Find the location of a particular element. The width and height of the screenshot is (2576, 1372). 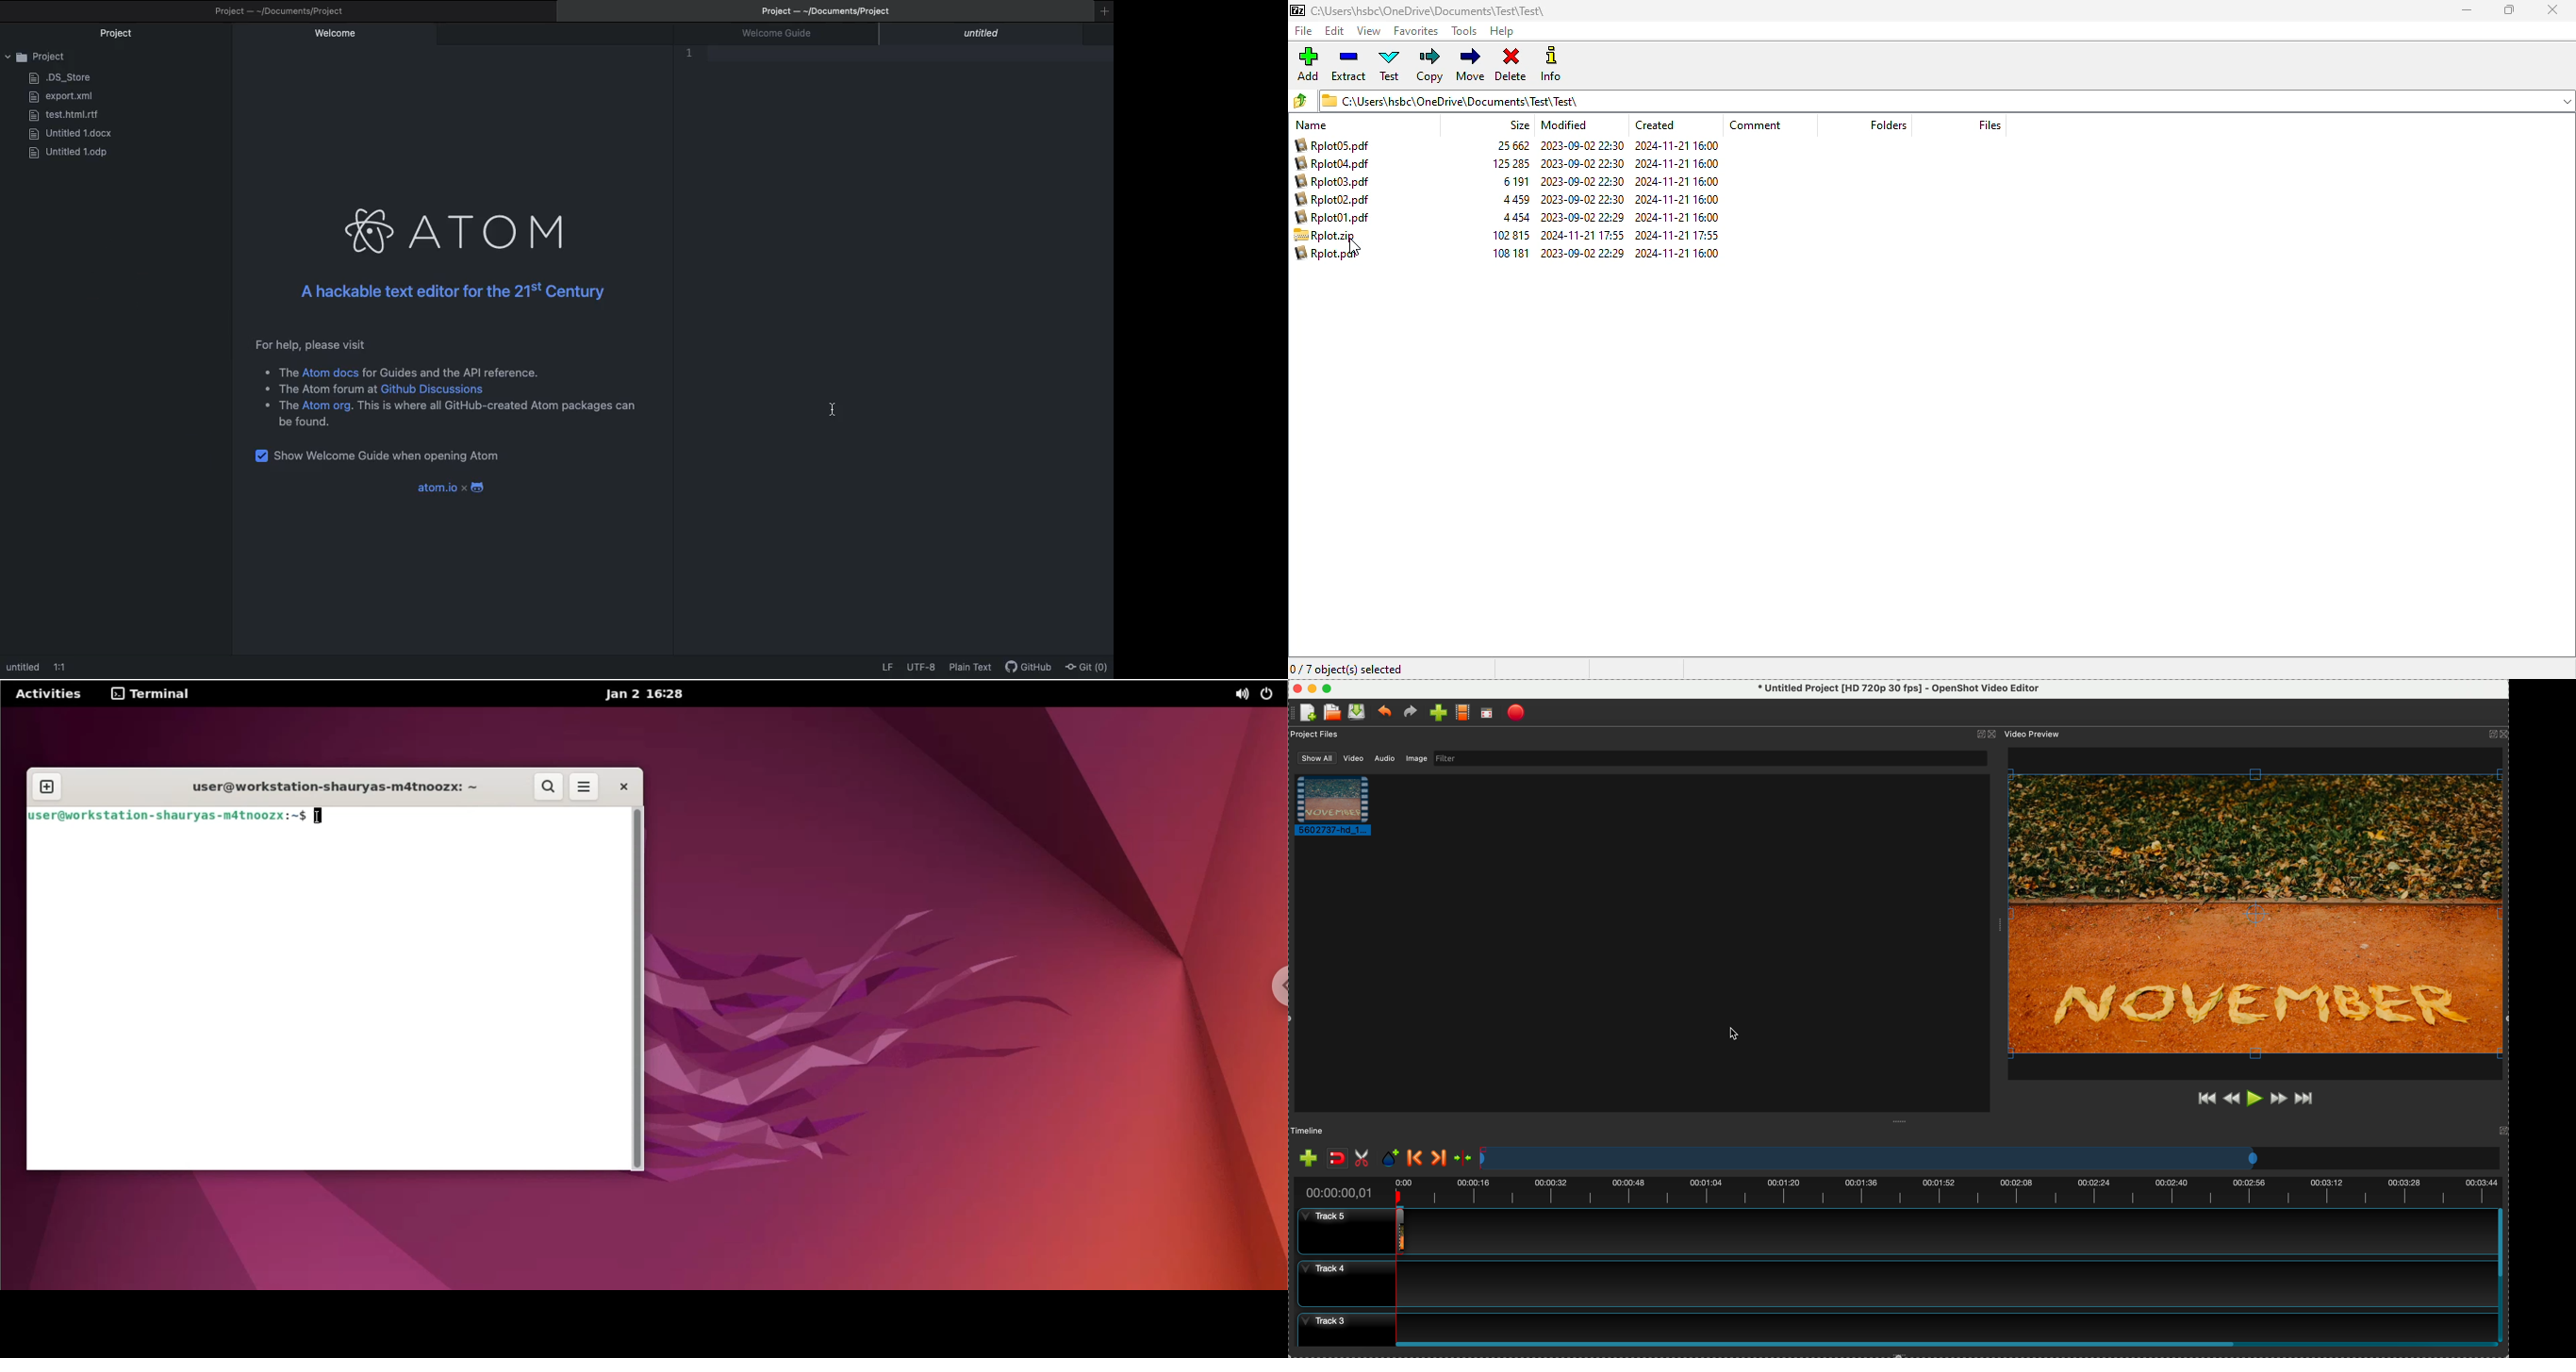

® Show Welcome Guide when opening Atom is located at coordinates (417, 456).